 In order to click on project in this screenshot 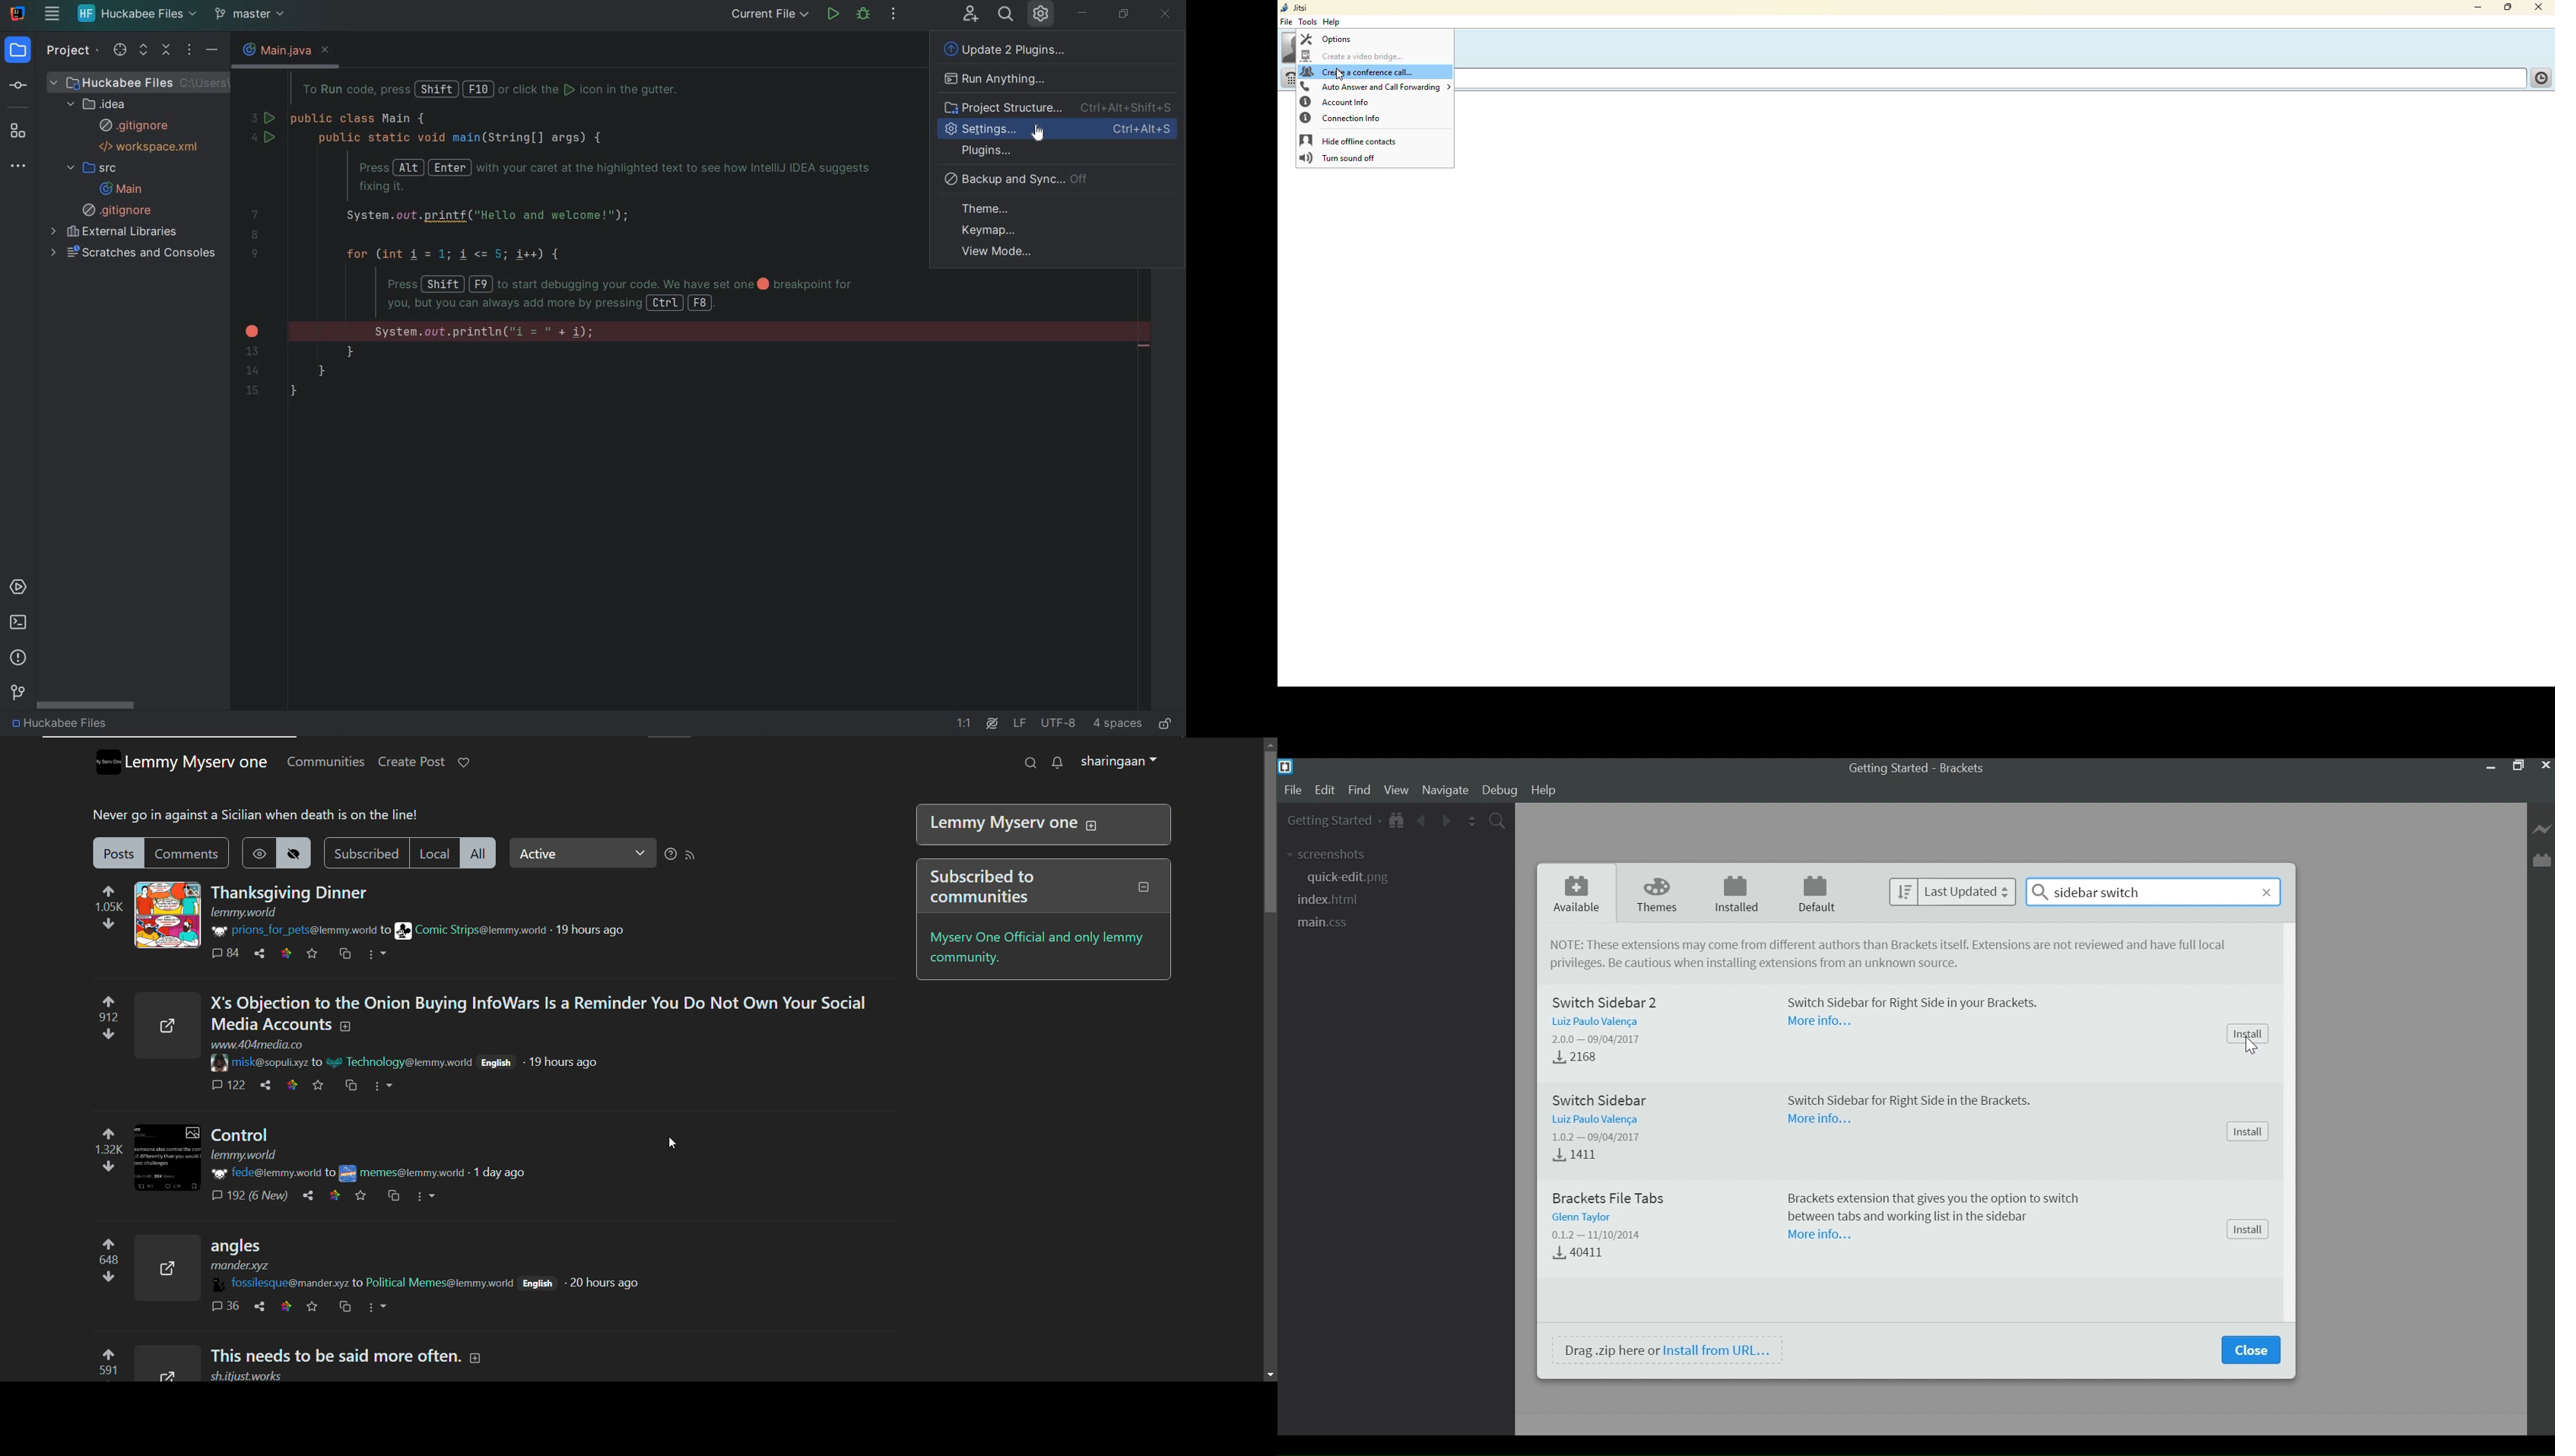, I will do `click(73, 54)`.